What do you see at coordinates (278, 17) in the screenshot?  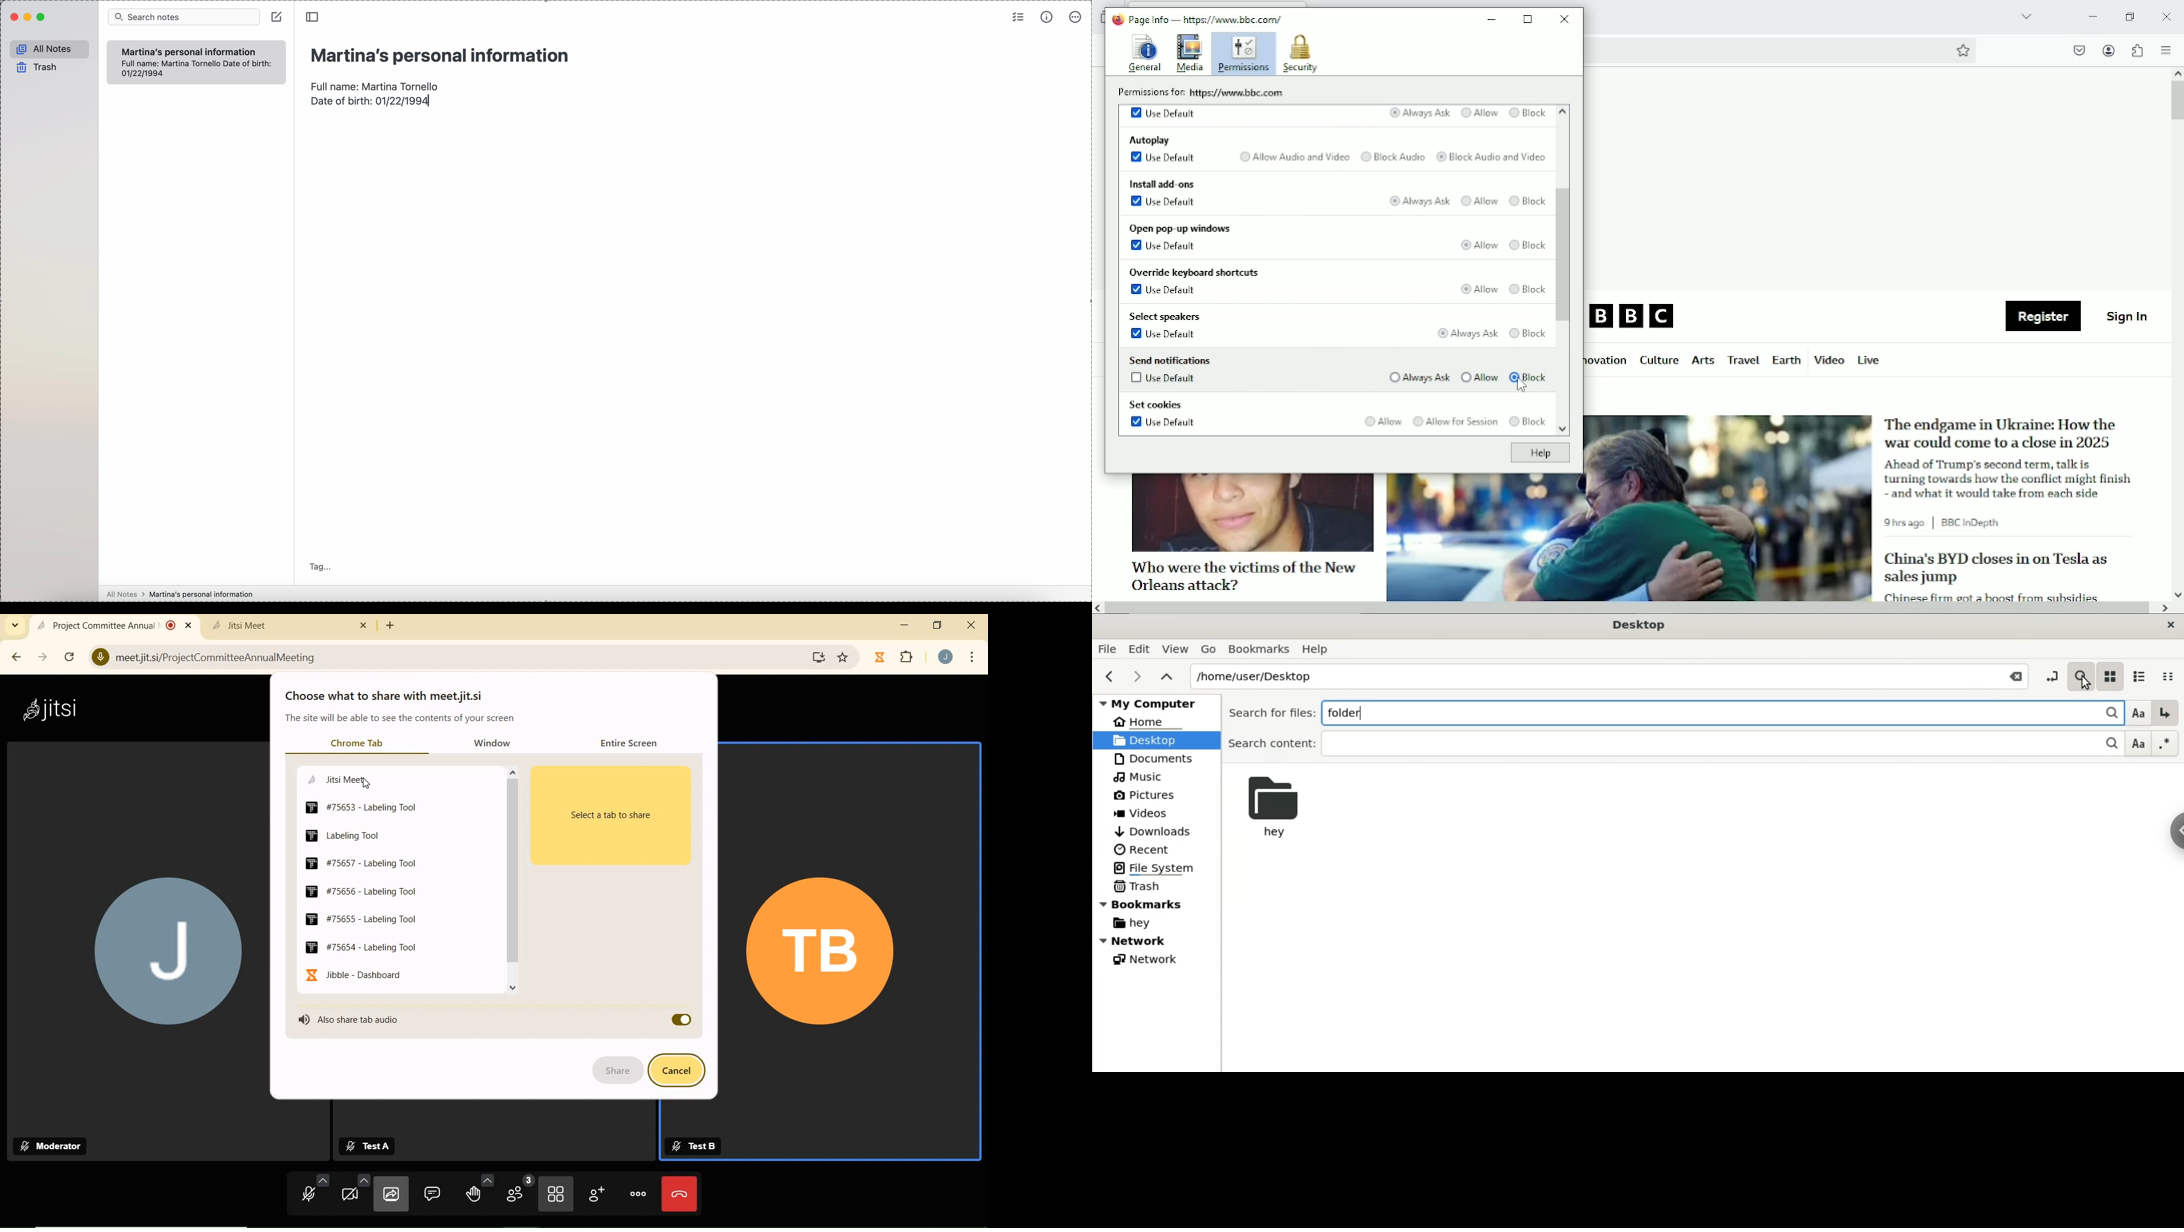 I see `create note` at bounding box center [278, 17].